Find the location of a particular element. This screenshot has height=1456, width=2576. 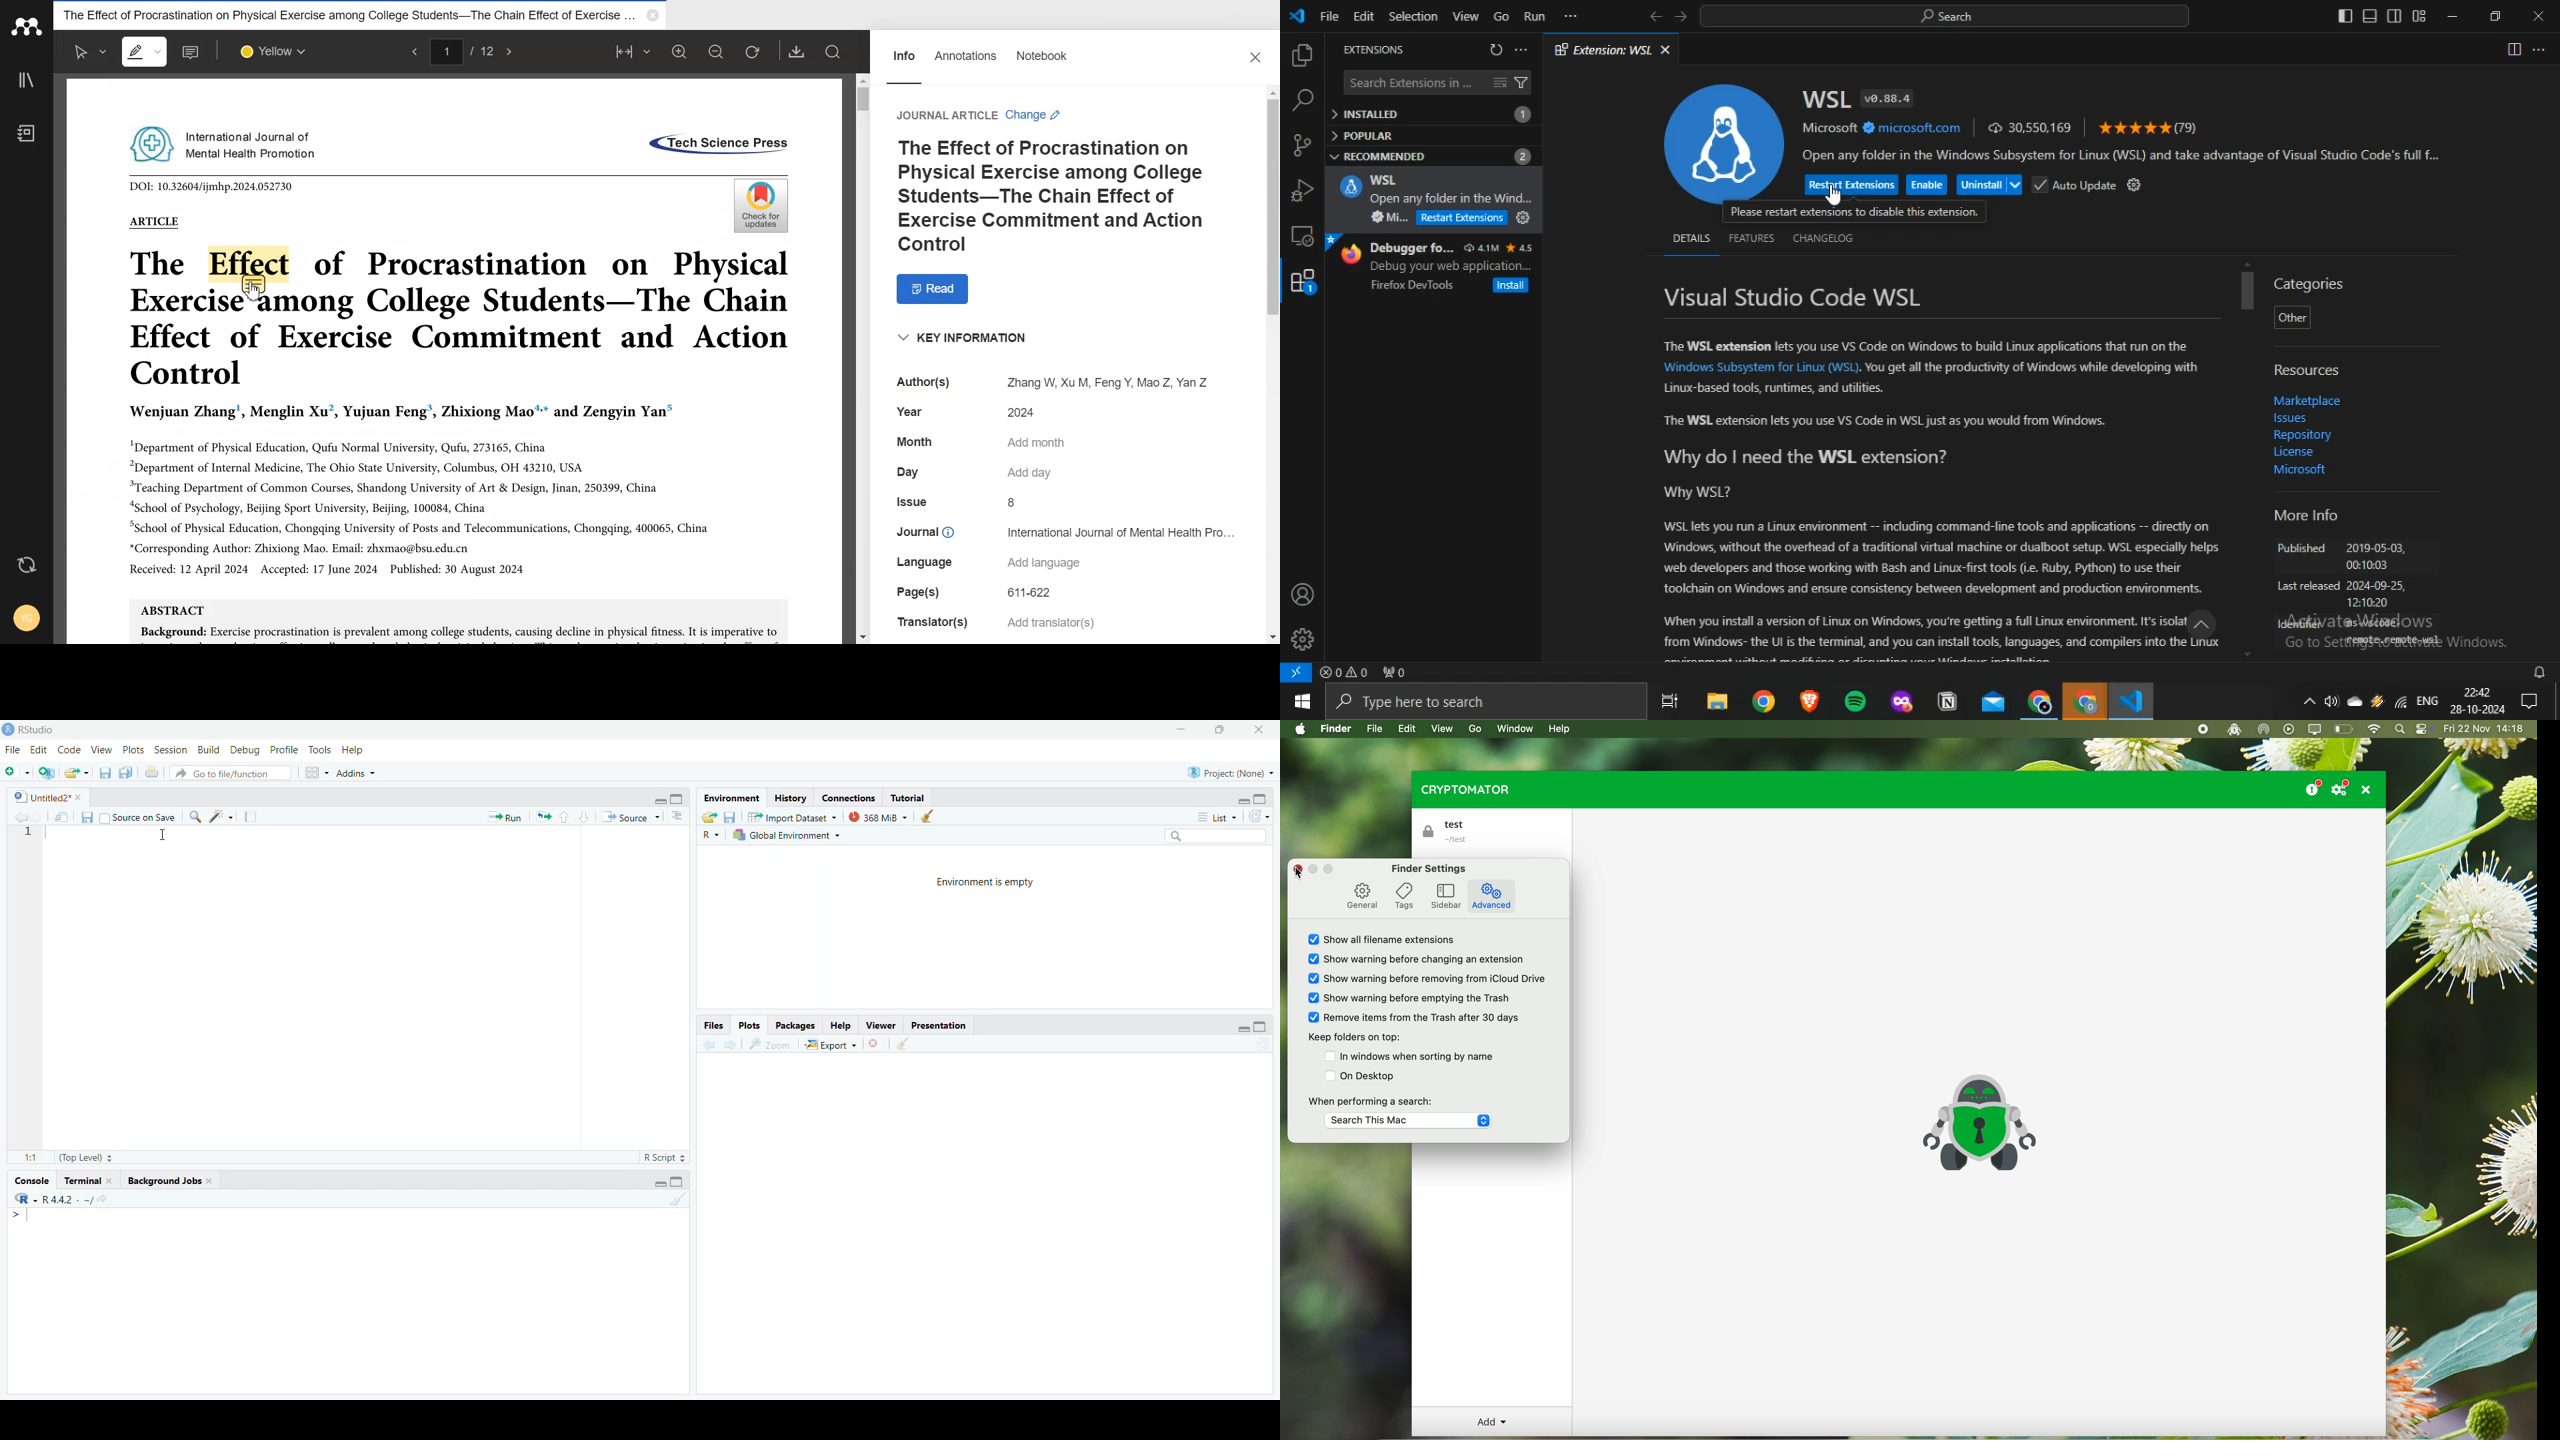

notes is located at coordinates (255, 817).